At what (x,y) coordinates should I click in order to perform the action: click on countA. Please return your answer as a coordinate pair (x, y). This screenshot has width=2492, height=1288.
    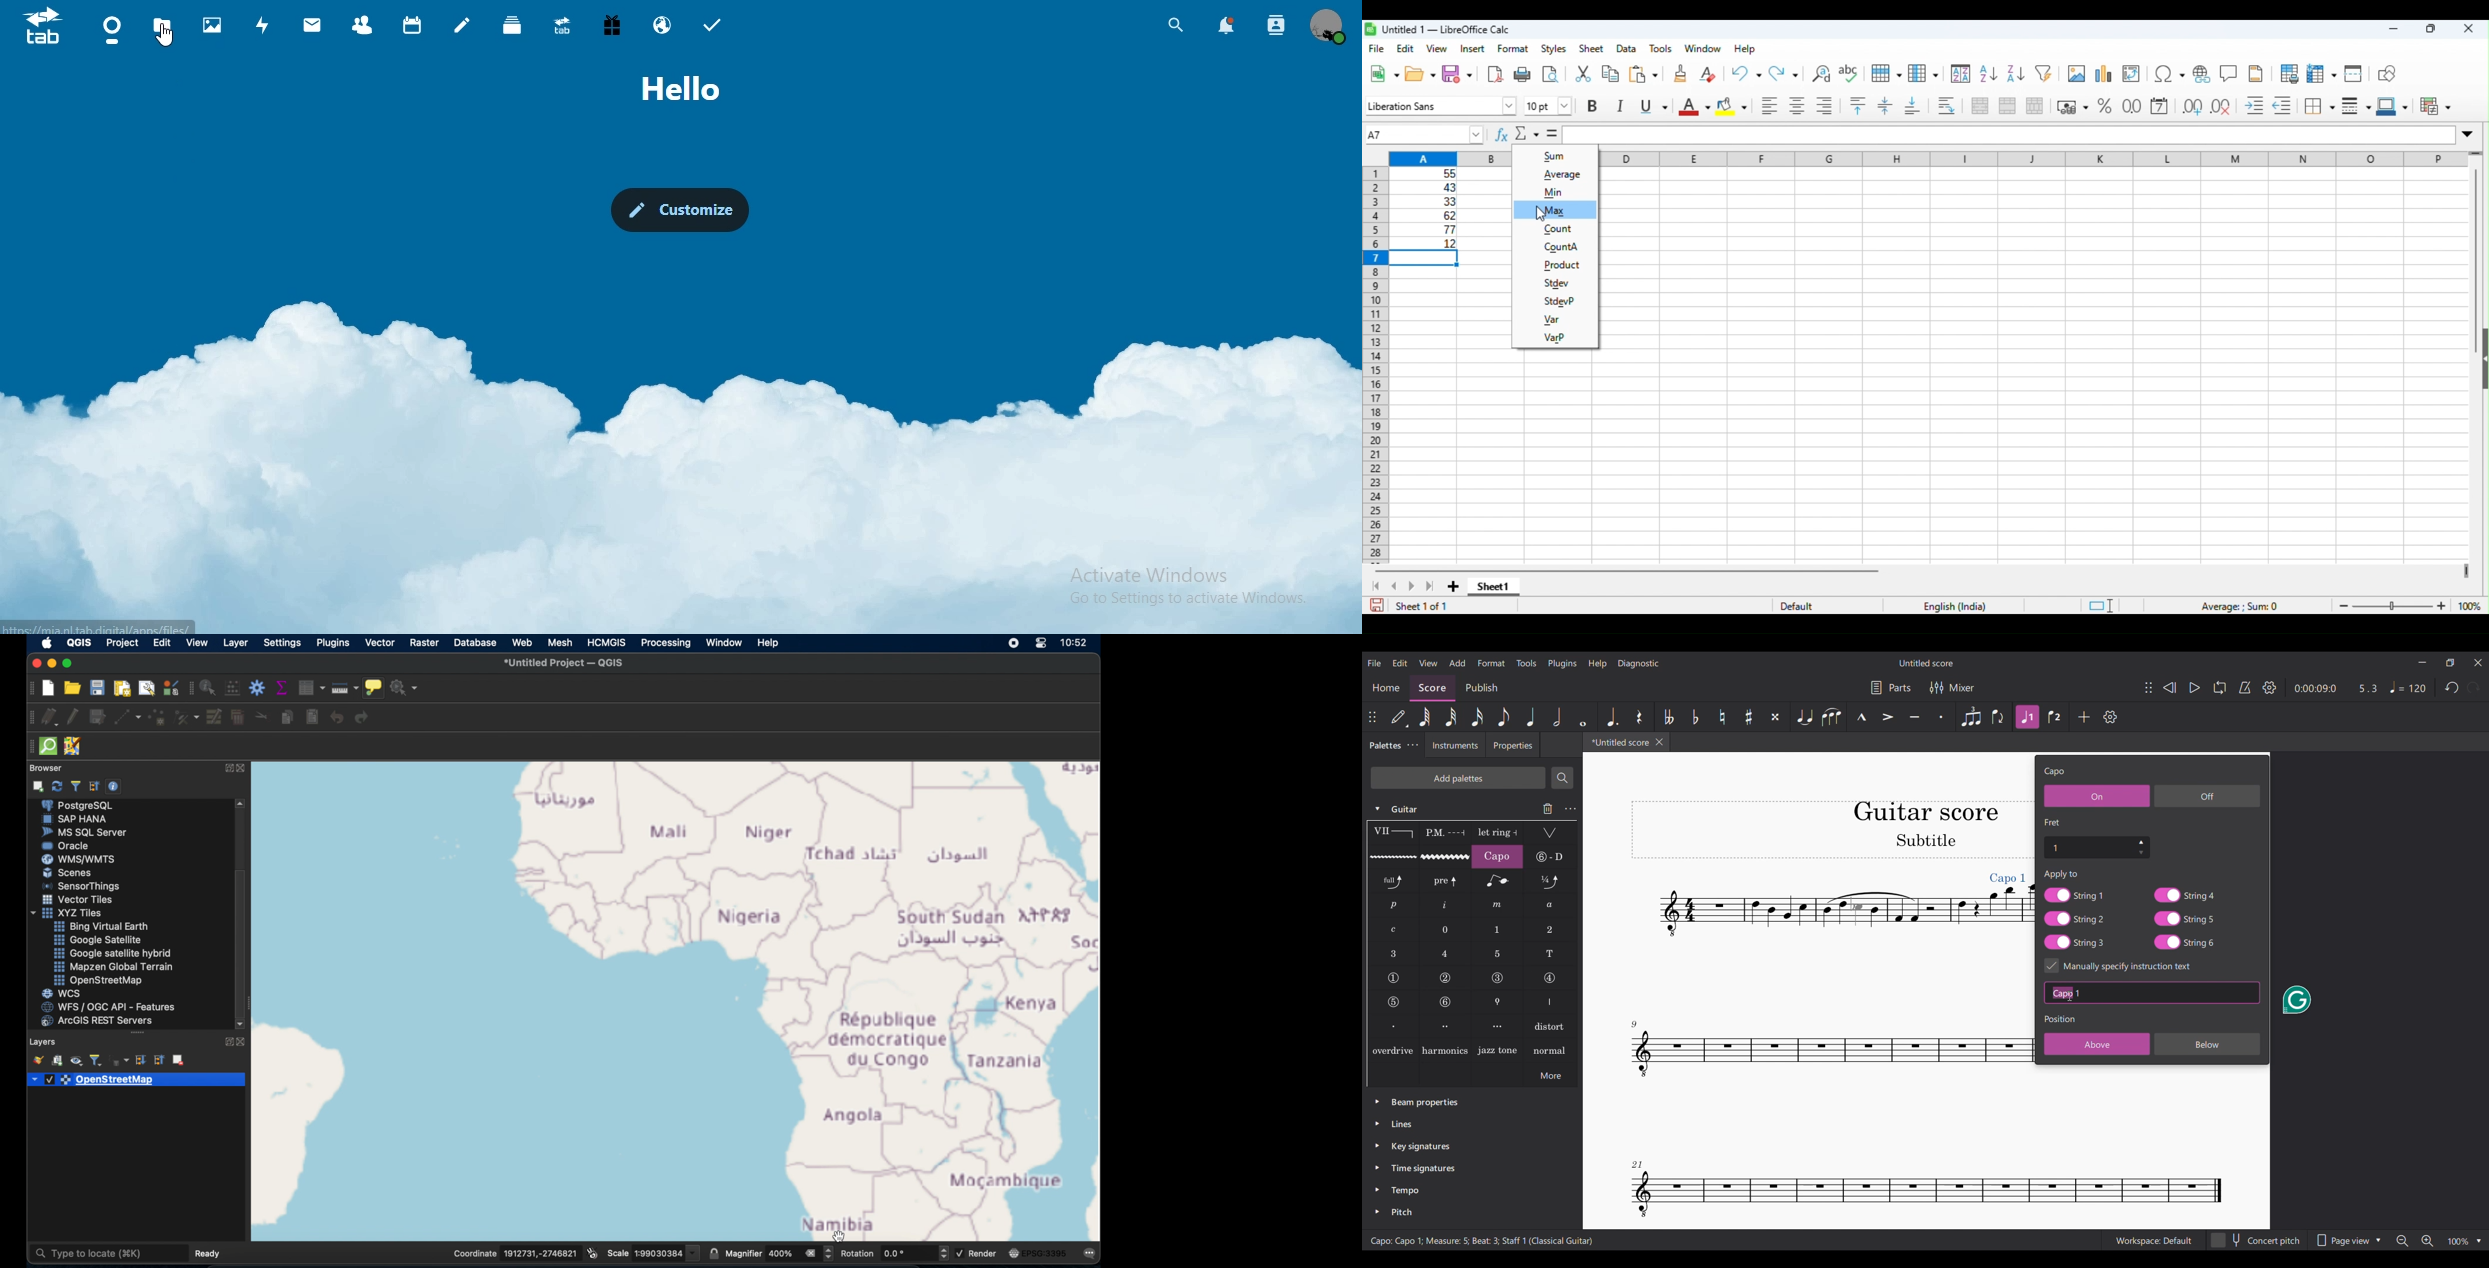
    Looking at the image, I should click on (1556, 247).